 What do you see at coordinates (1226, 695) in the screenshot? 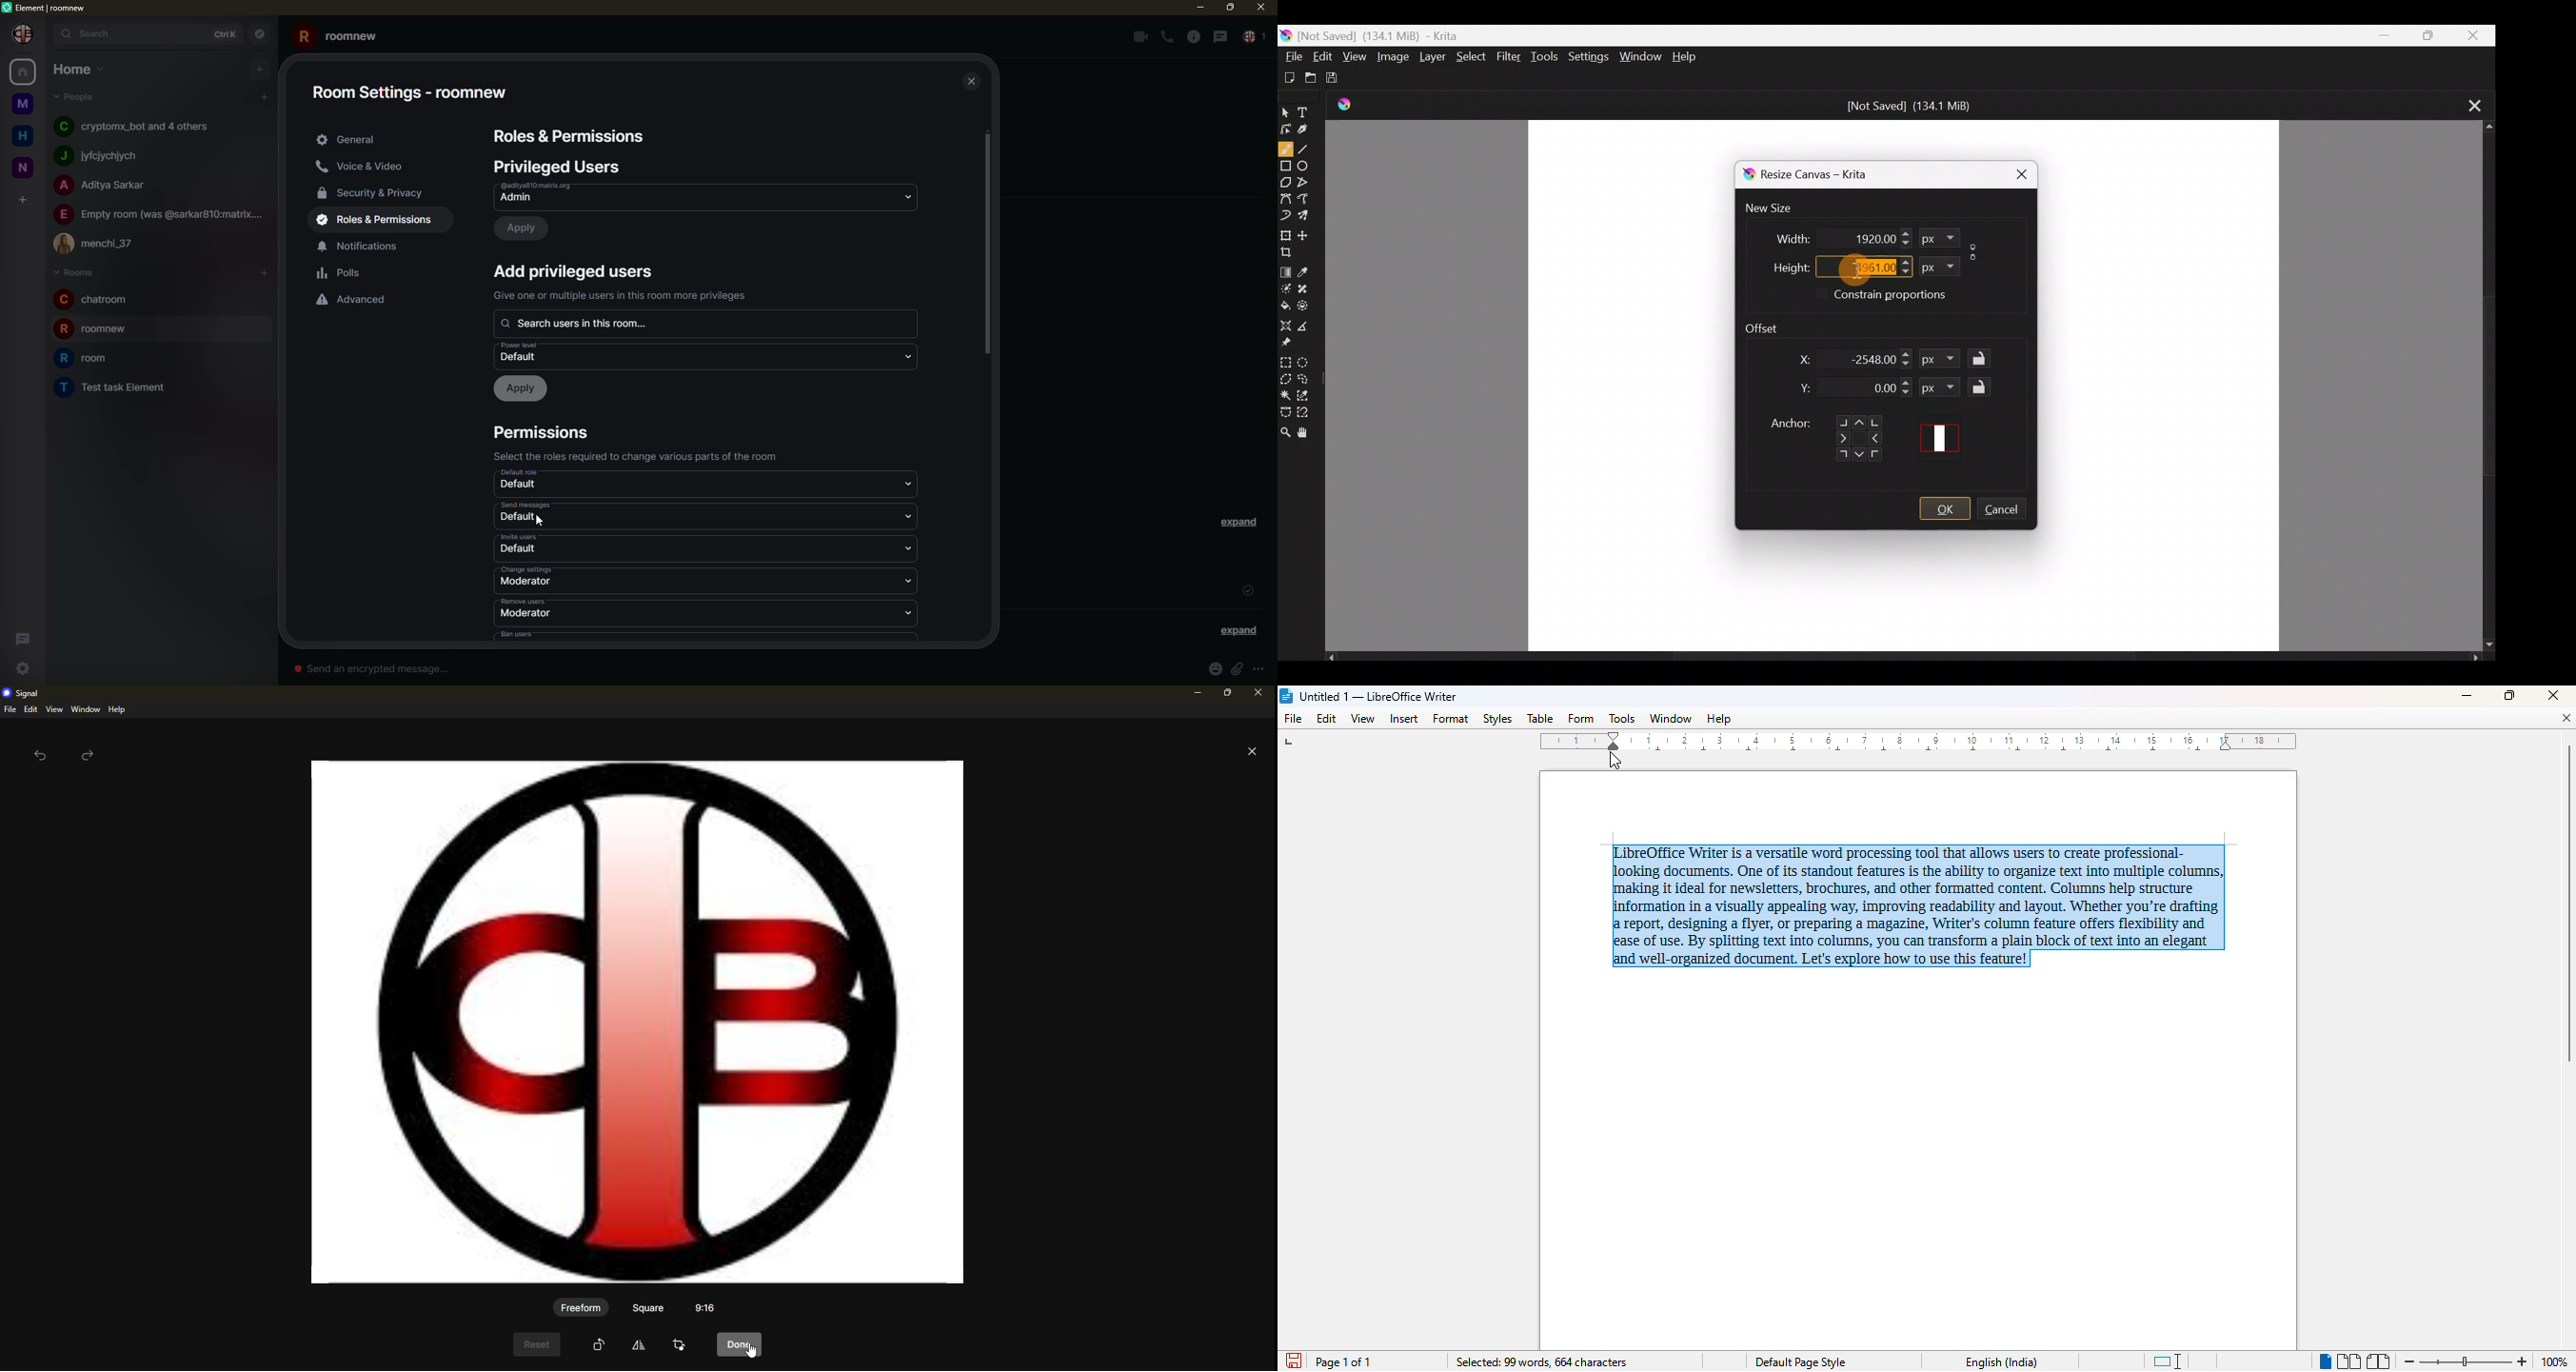
I see `maximize` at bounding box center [1226, 695].